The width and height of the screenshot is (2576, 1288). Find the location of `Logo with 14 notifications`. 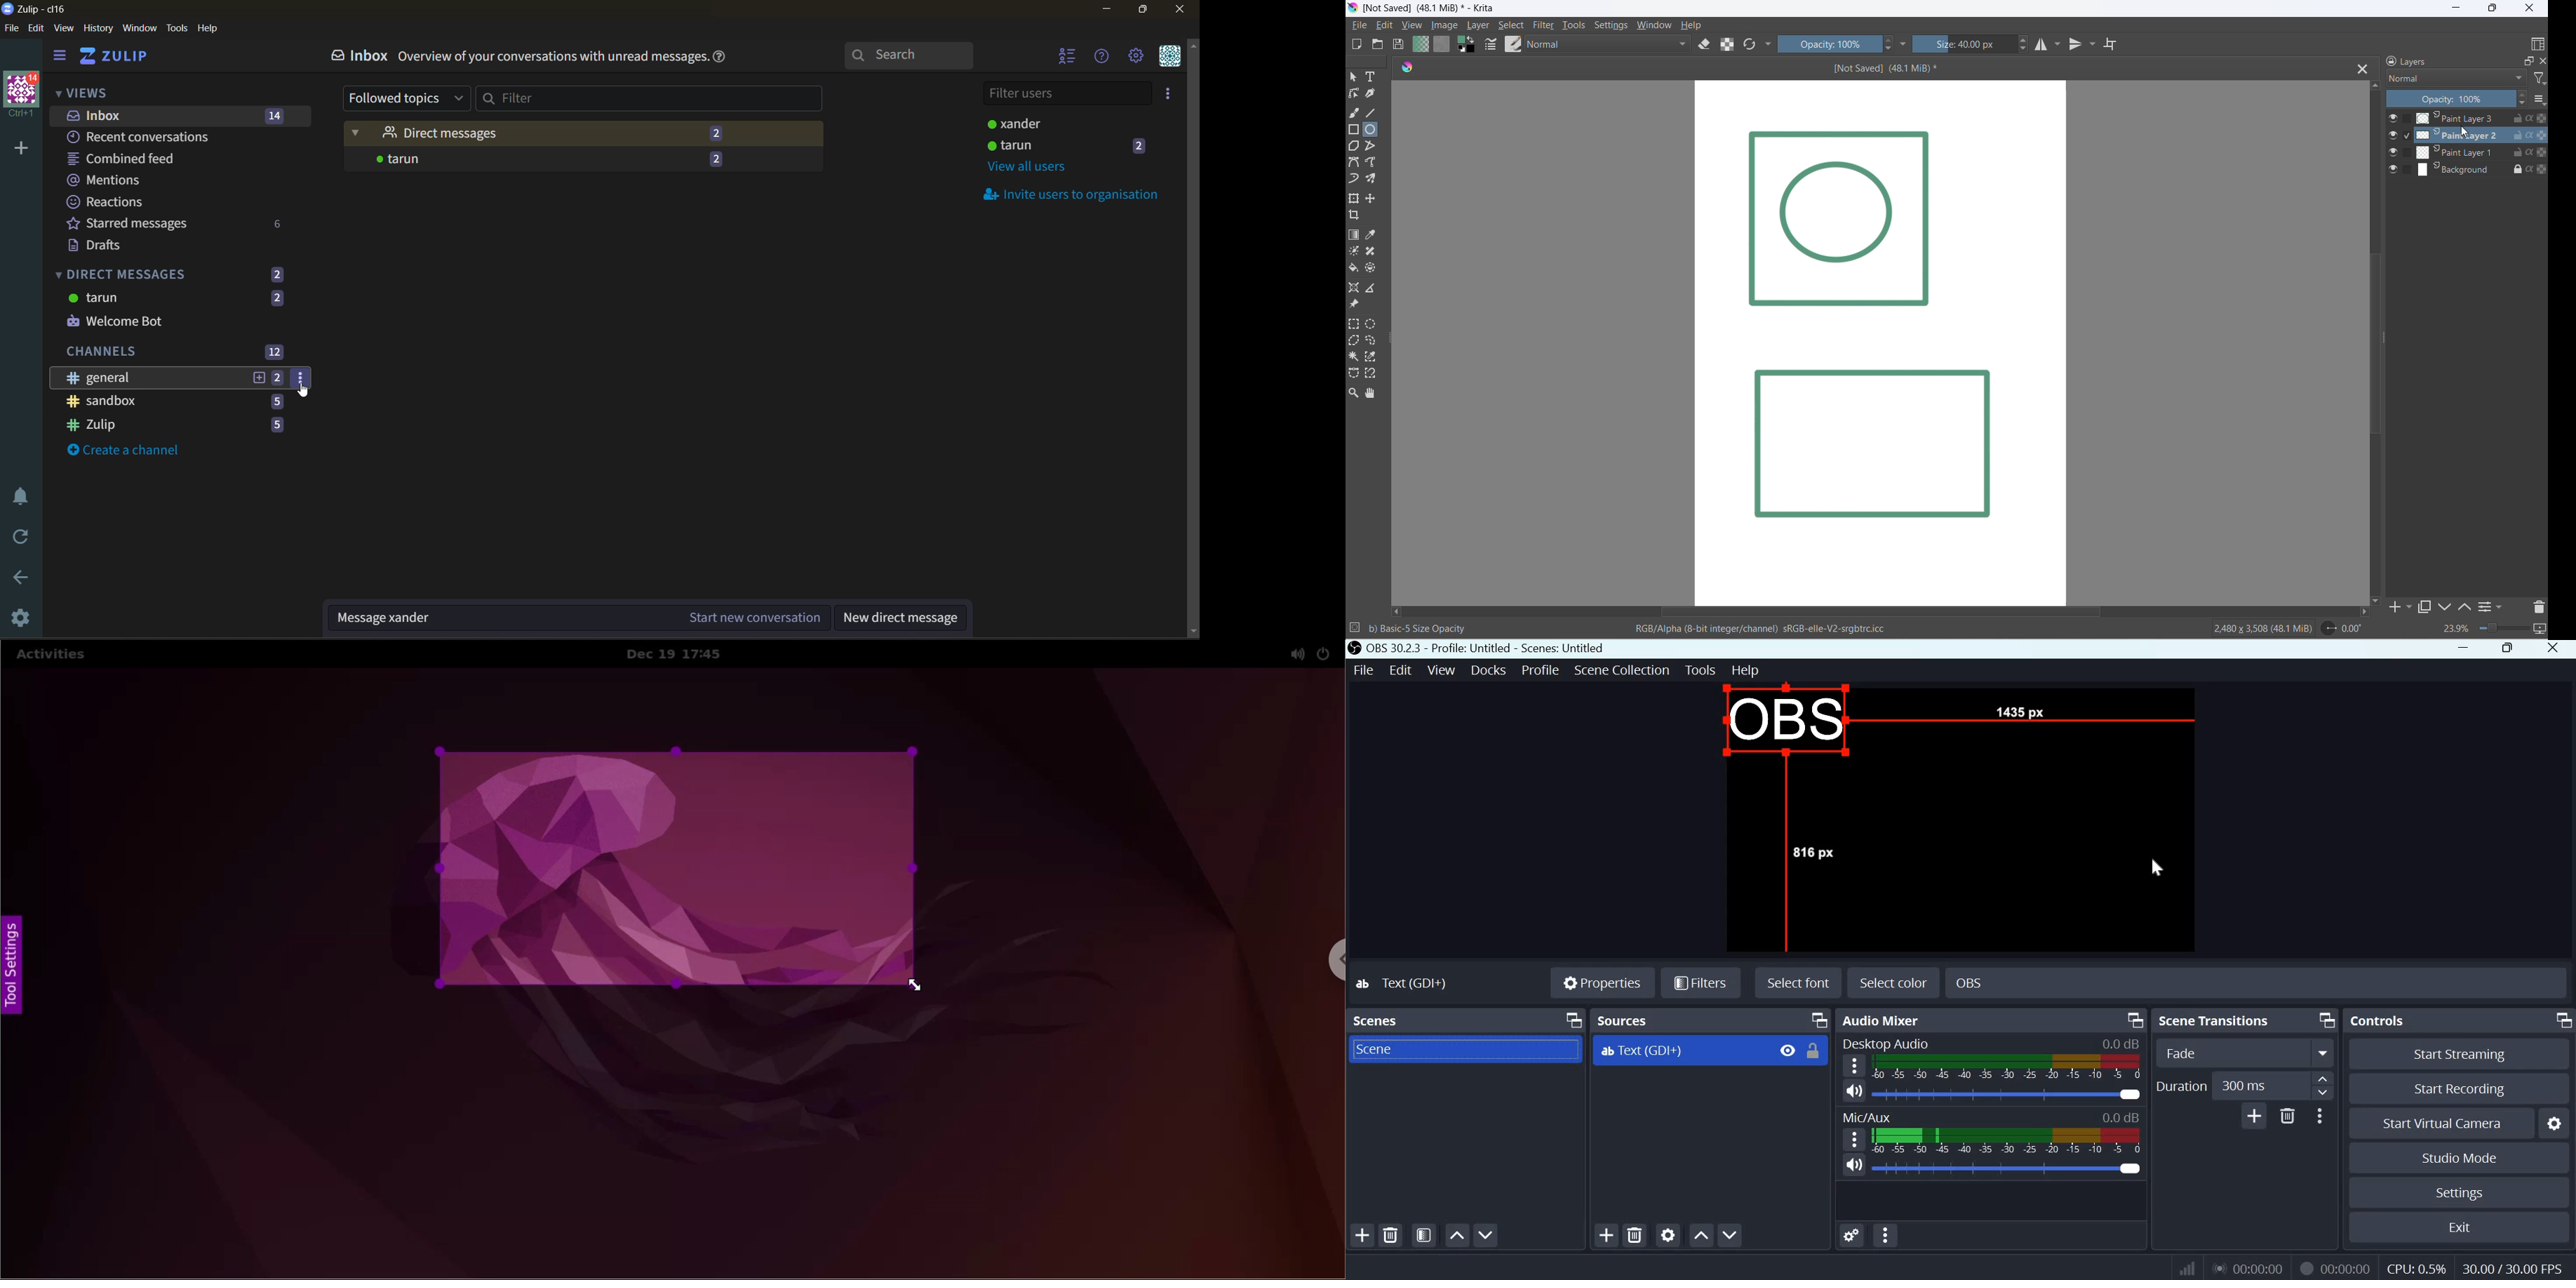

Logo with 14 notifications is located at coordinates (20, 98).